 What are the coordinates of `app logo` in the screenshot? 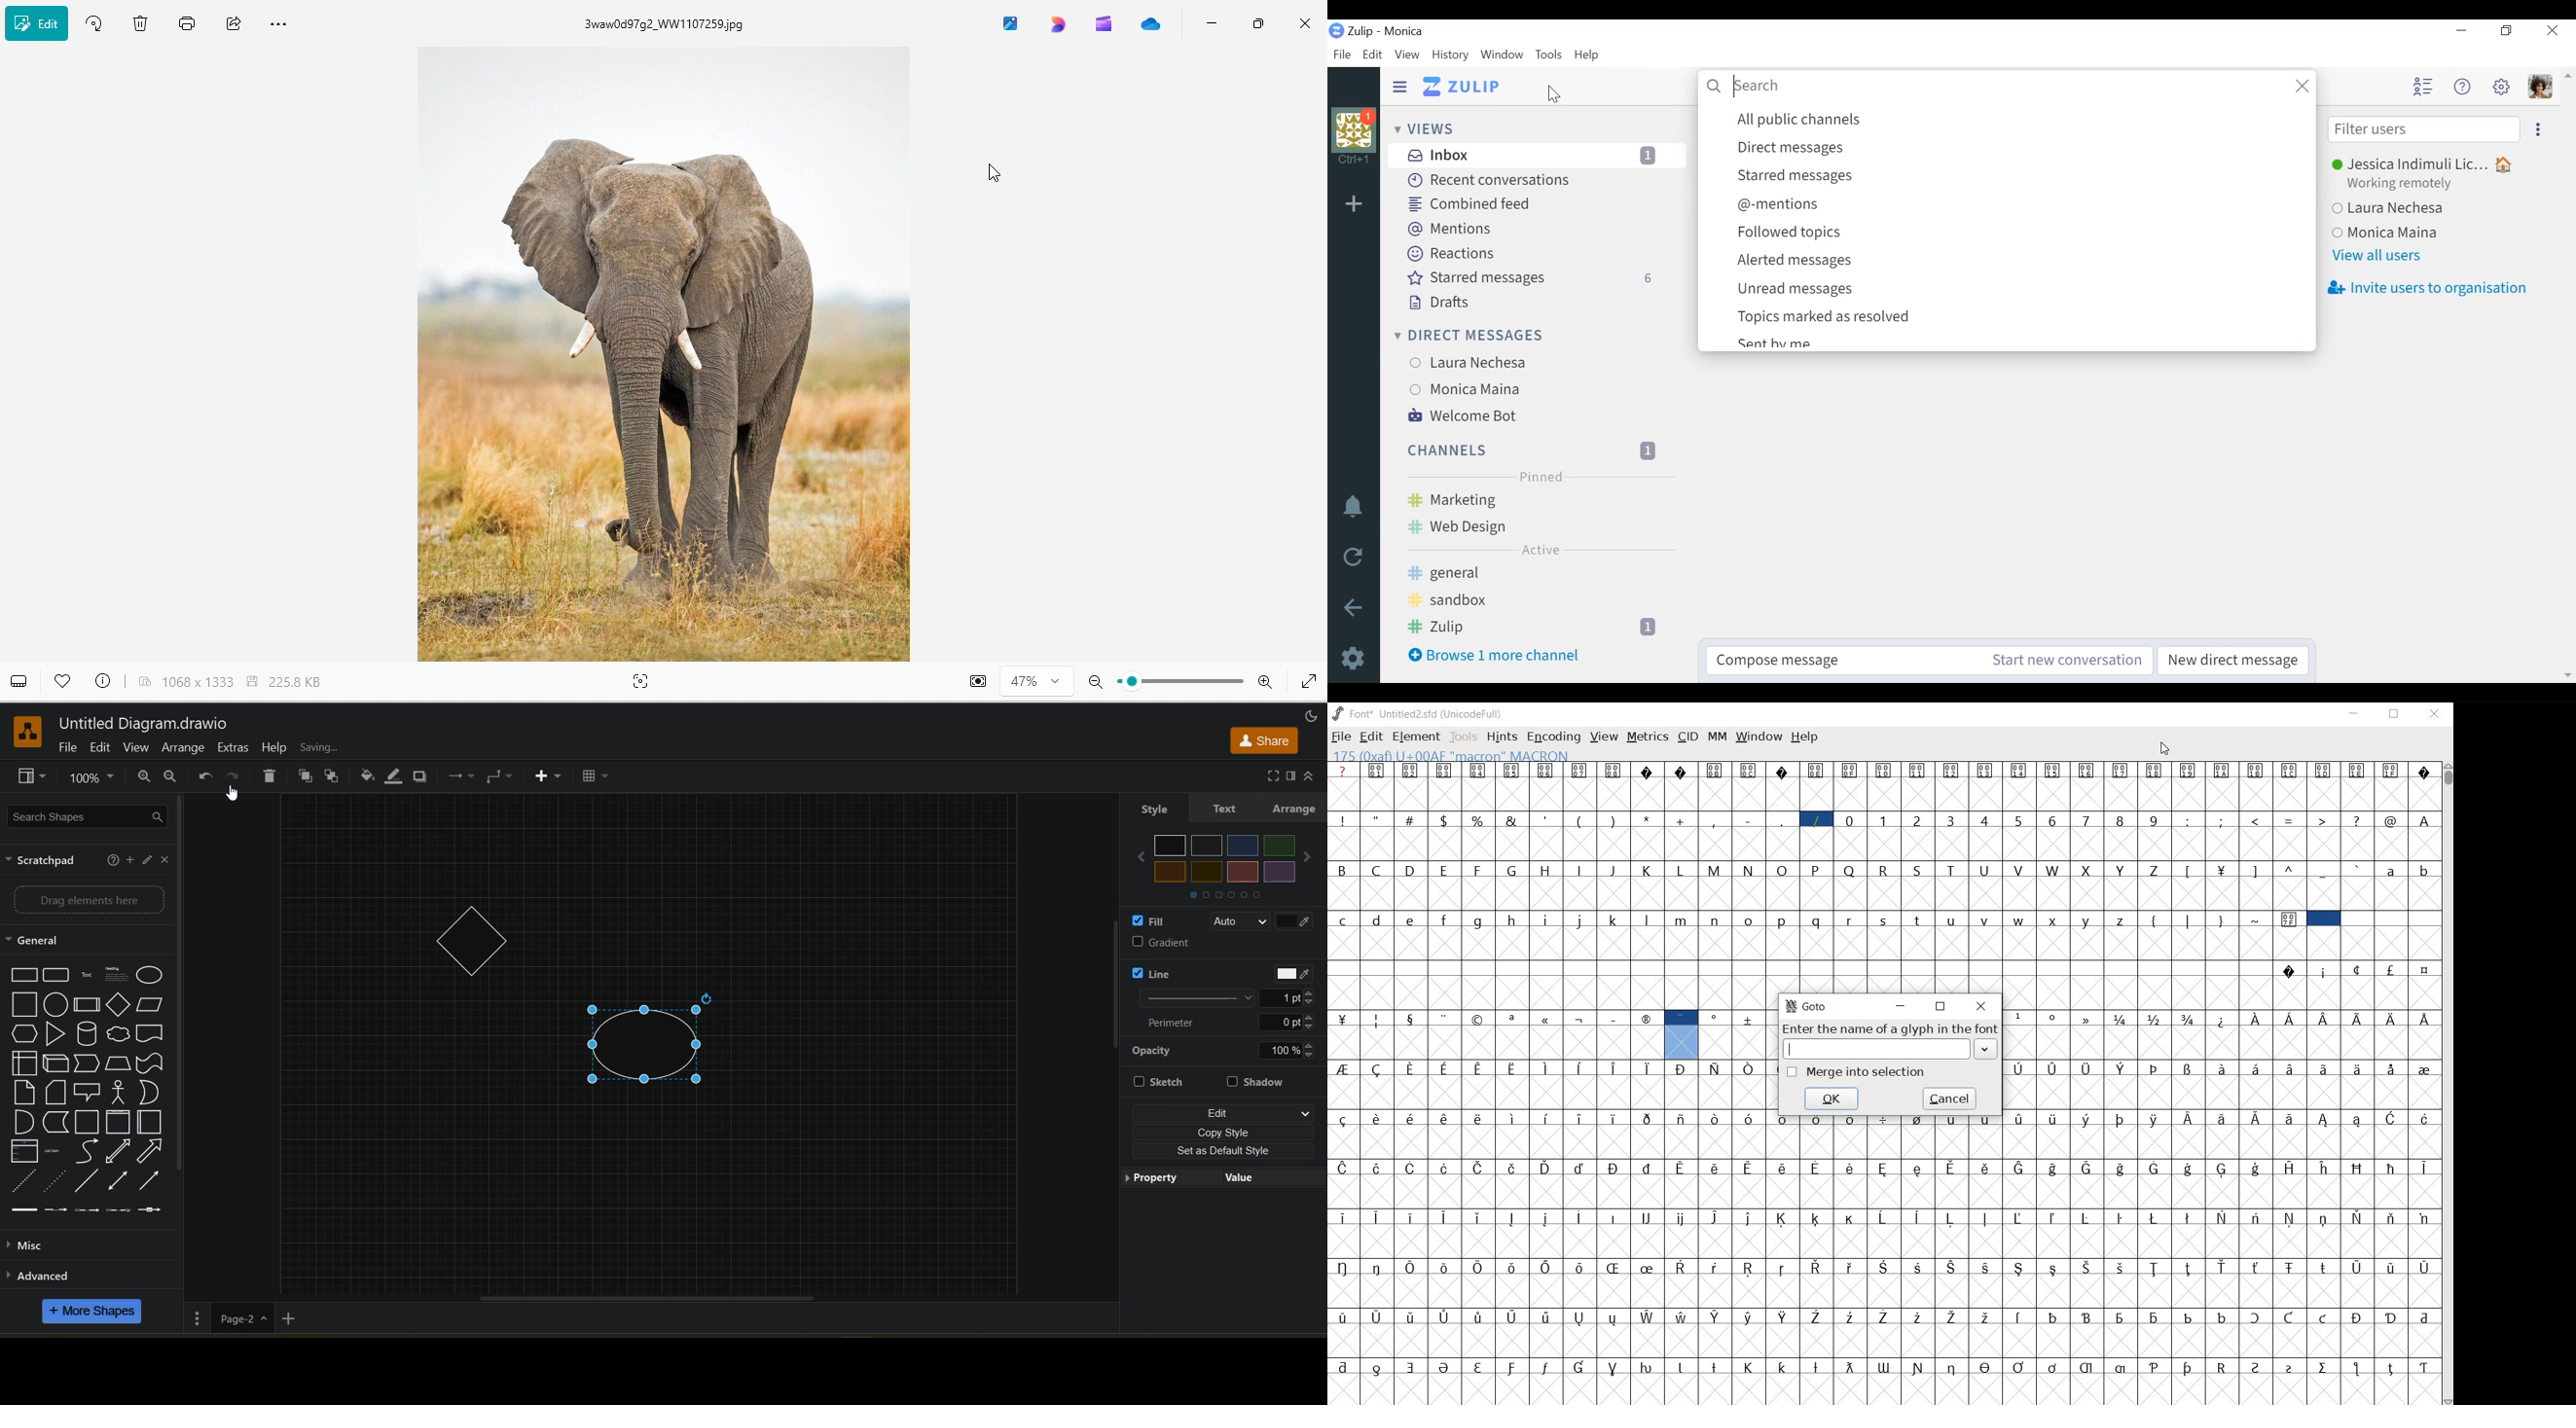 It's located at (24, 731).